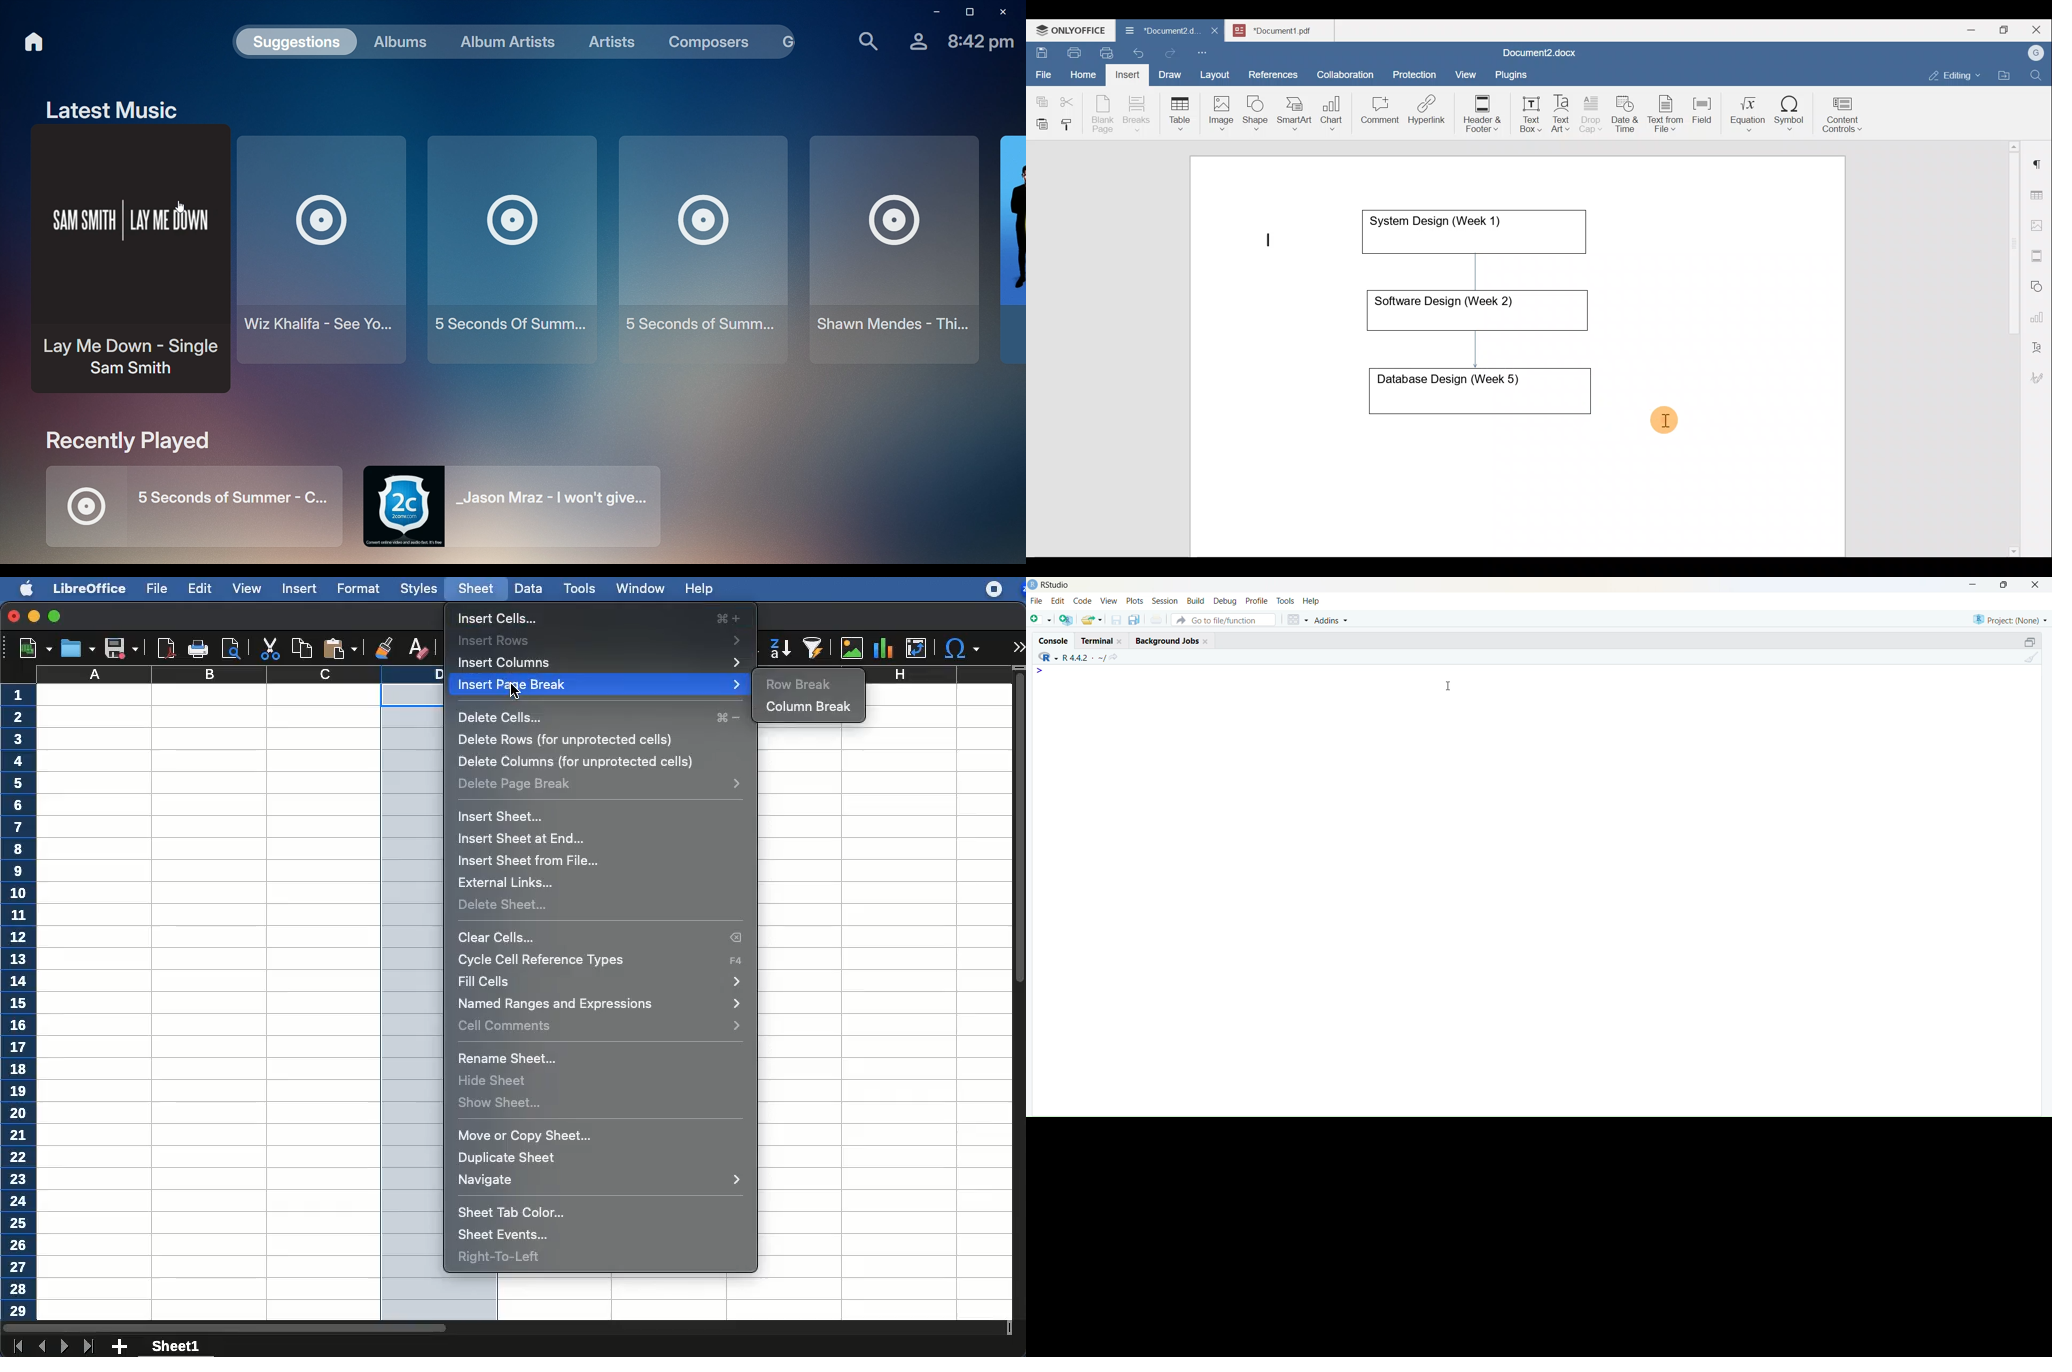  Describe the element at coordinates (962, 650) in the screenshot. I see `special character` at that location.